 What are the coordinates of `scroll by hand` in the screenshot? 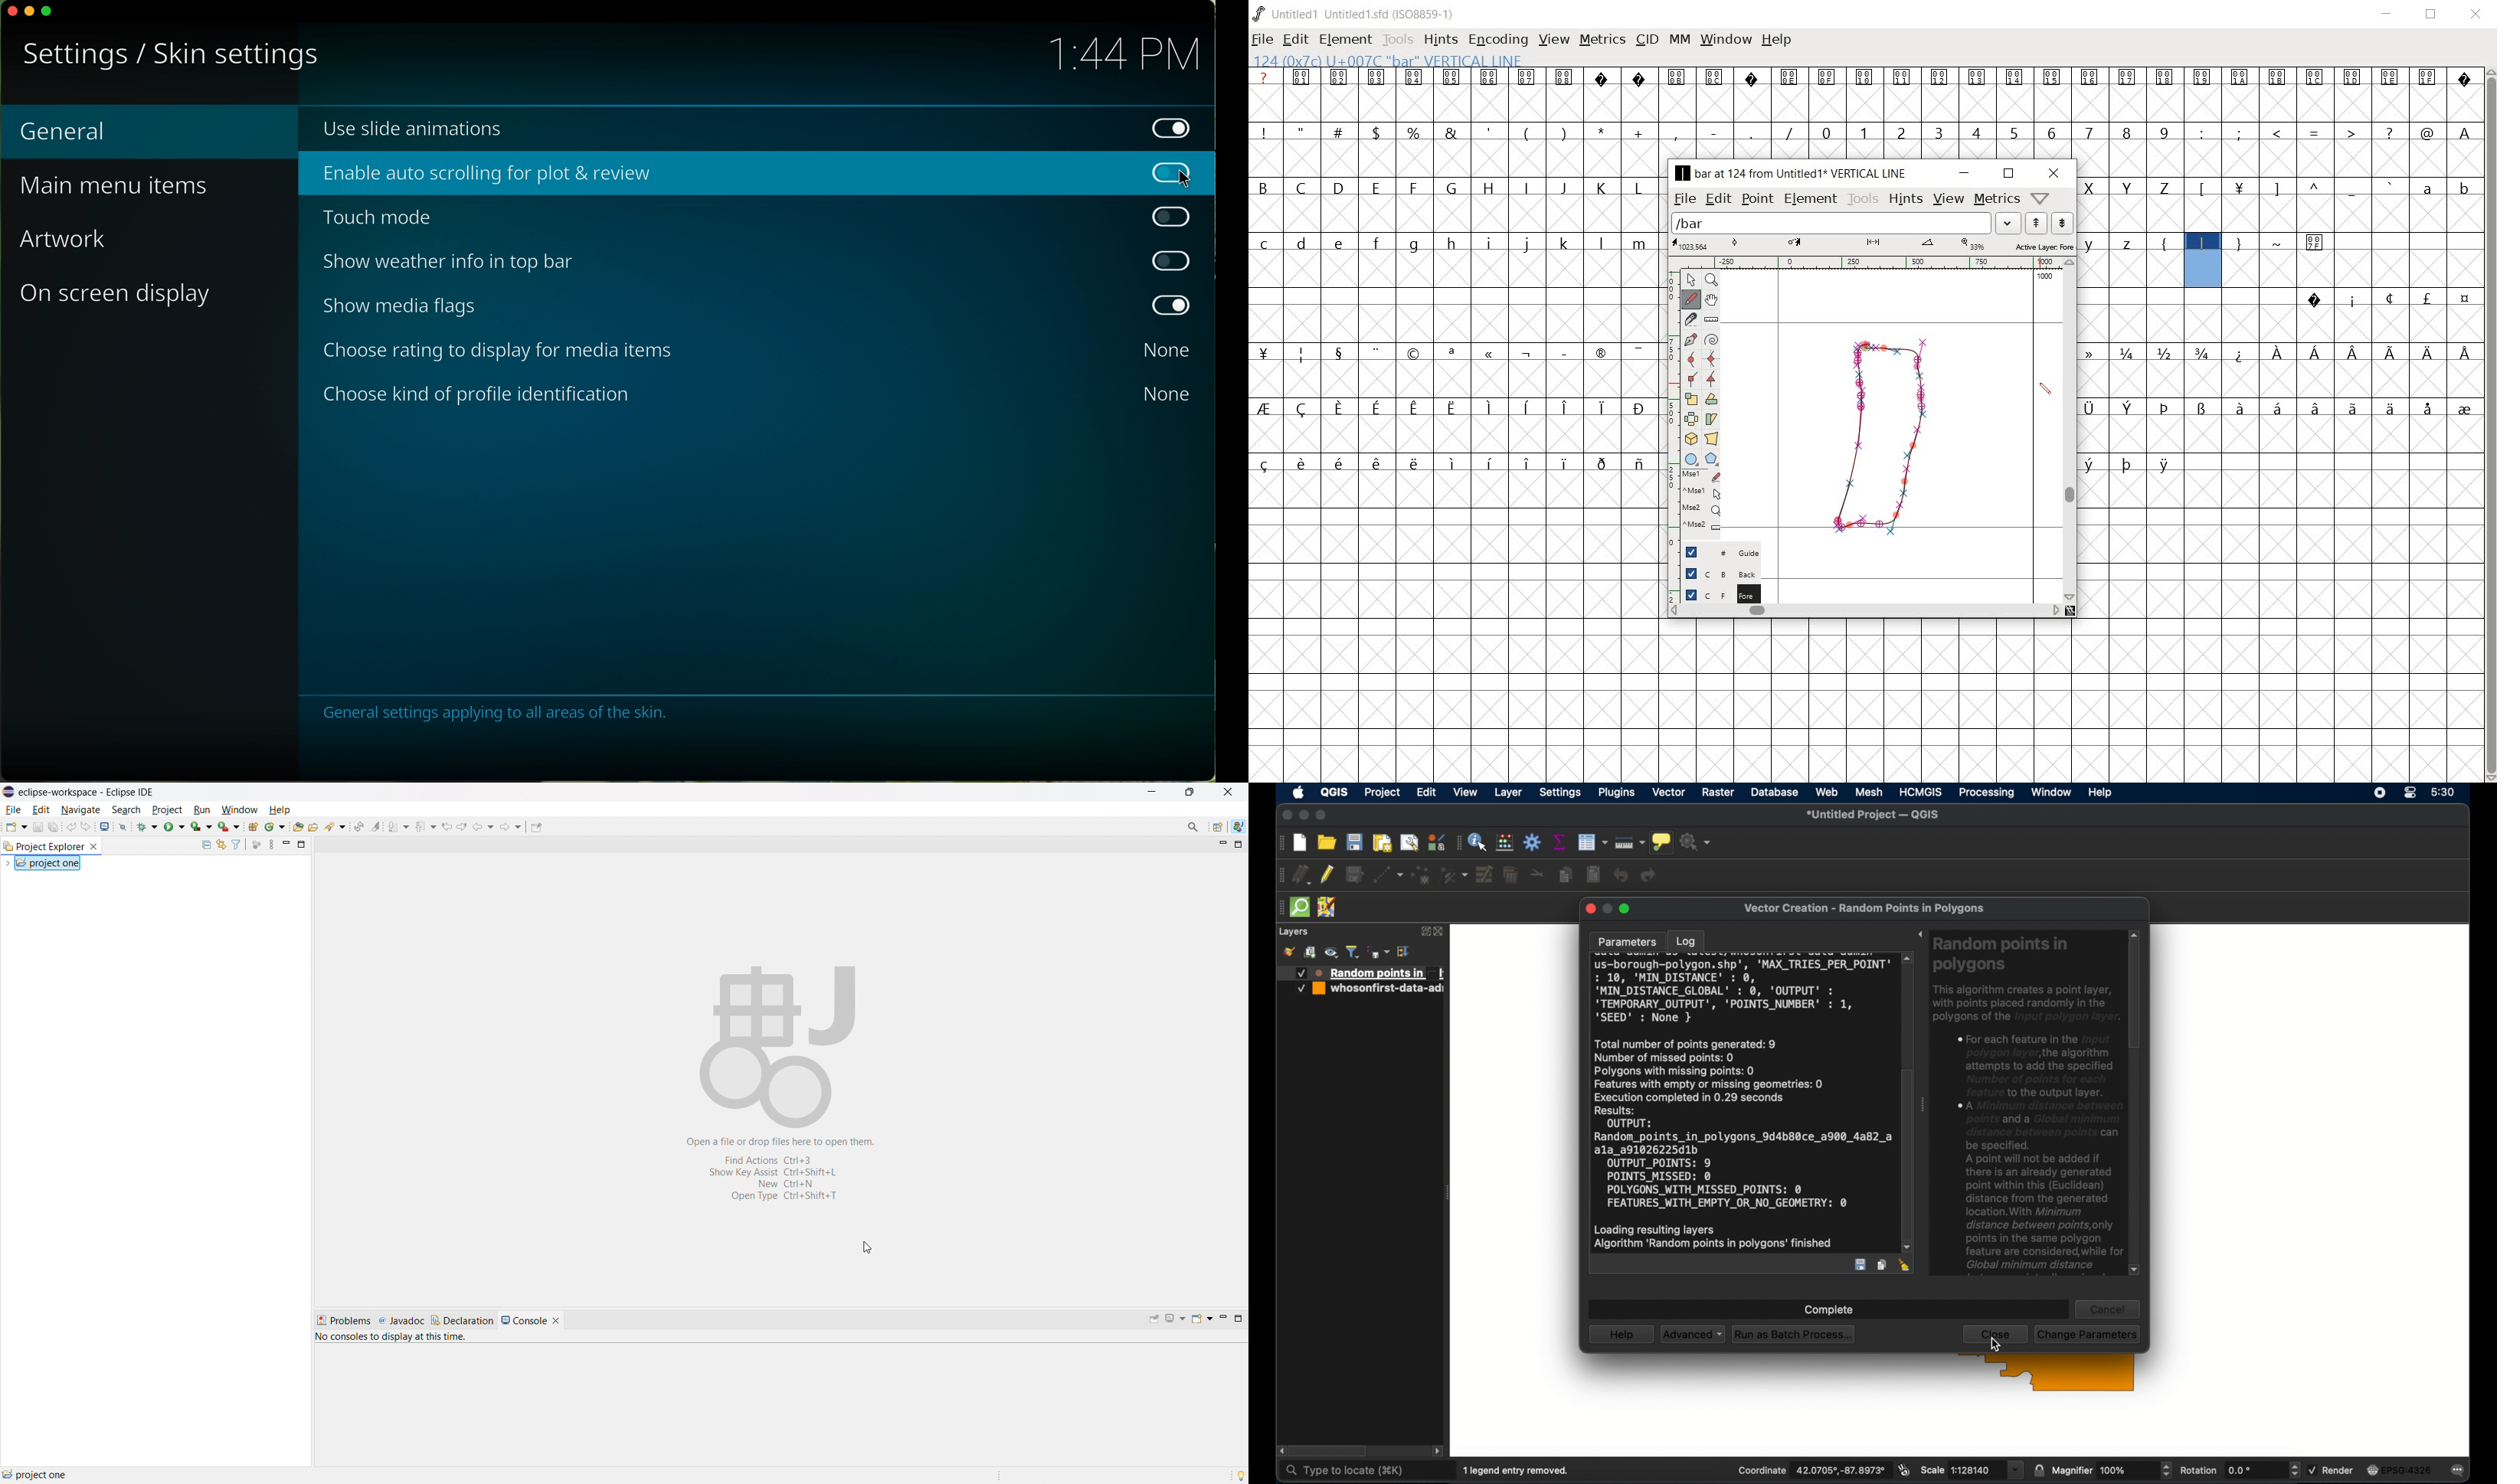 It's located at (1711, 299).